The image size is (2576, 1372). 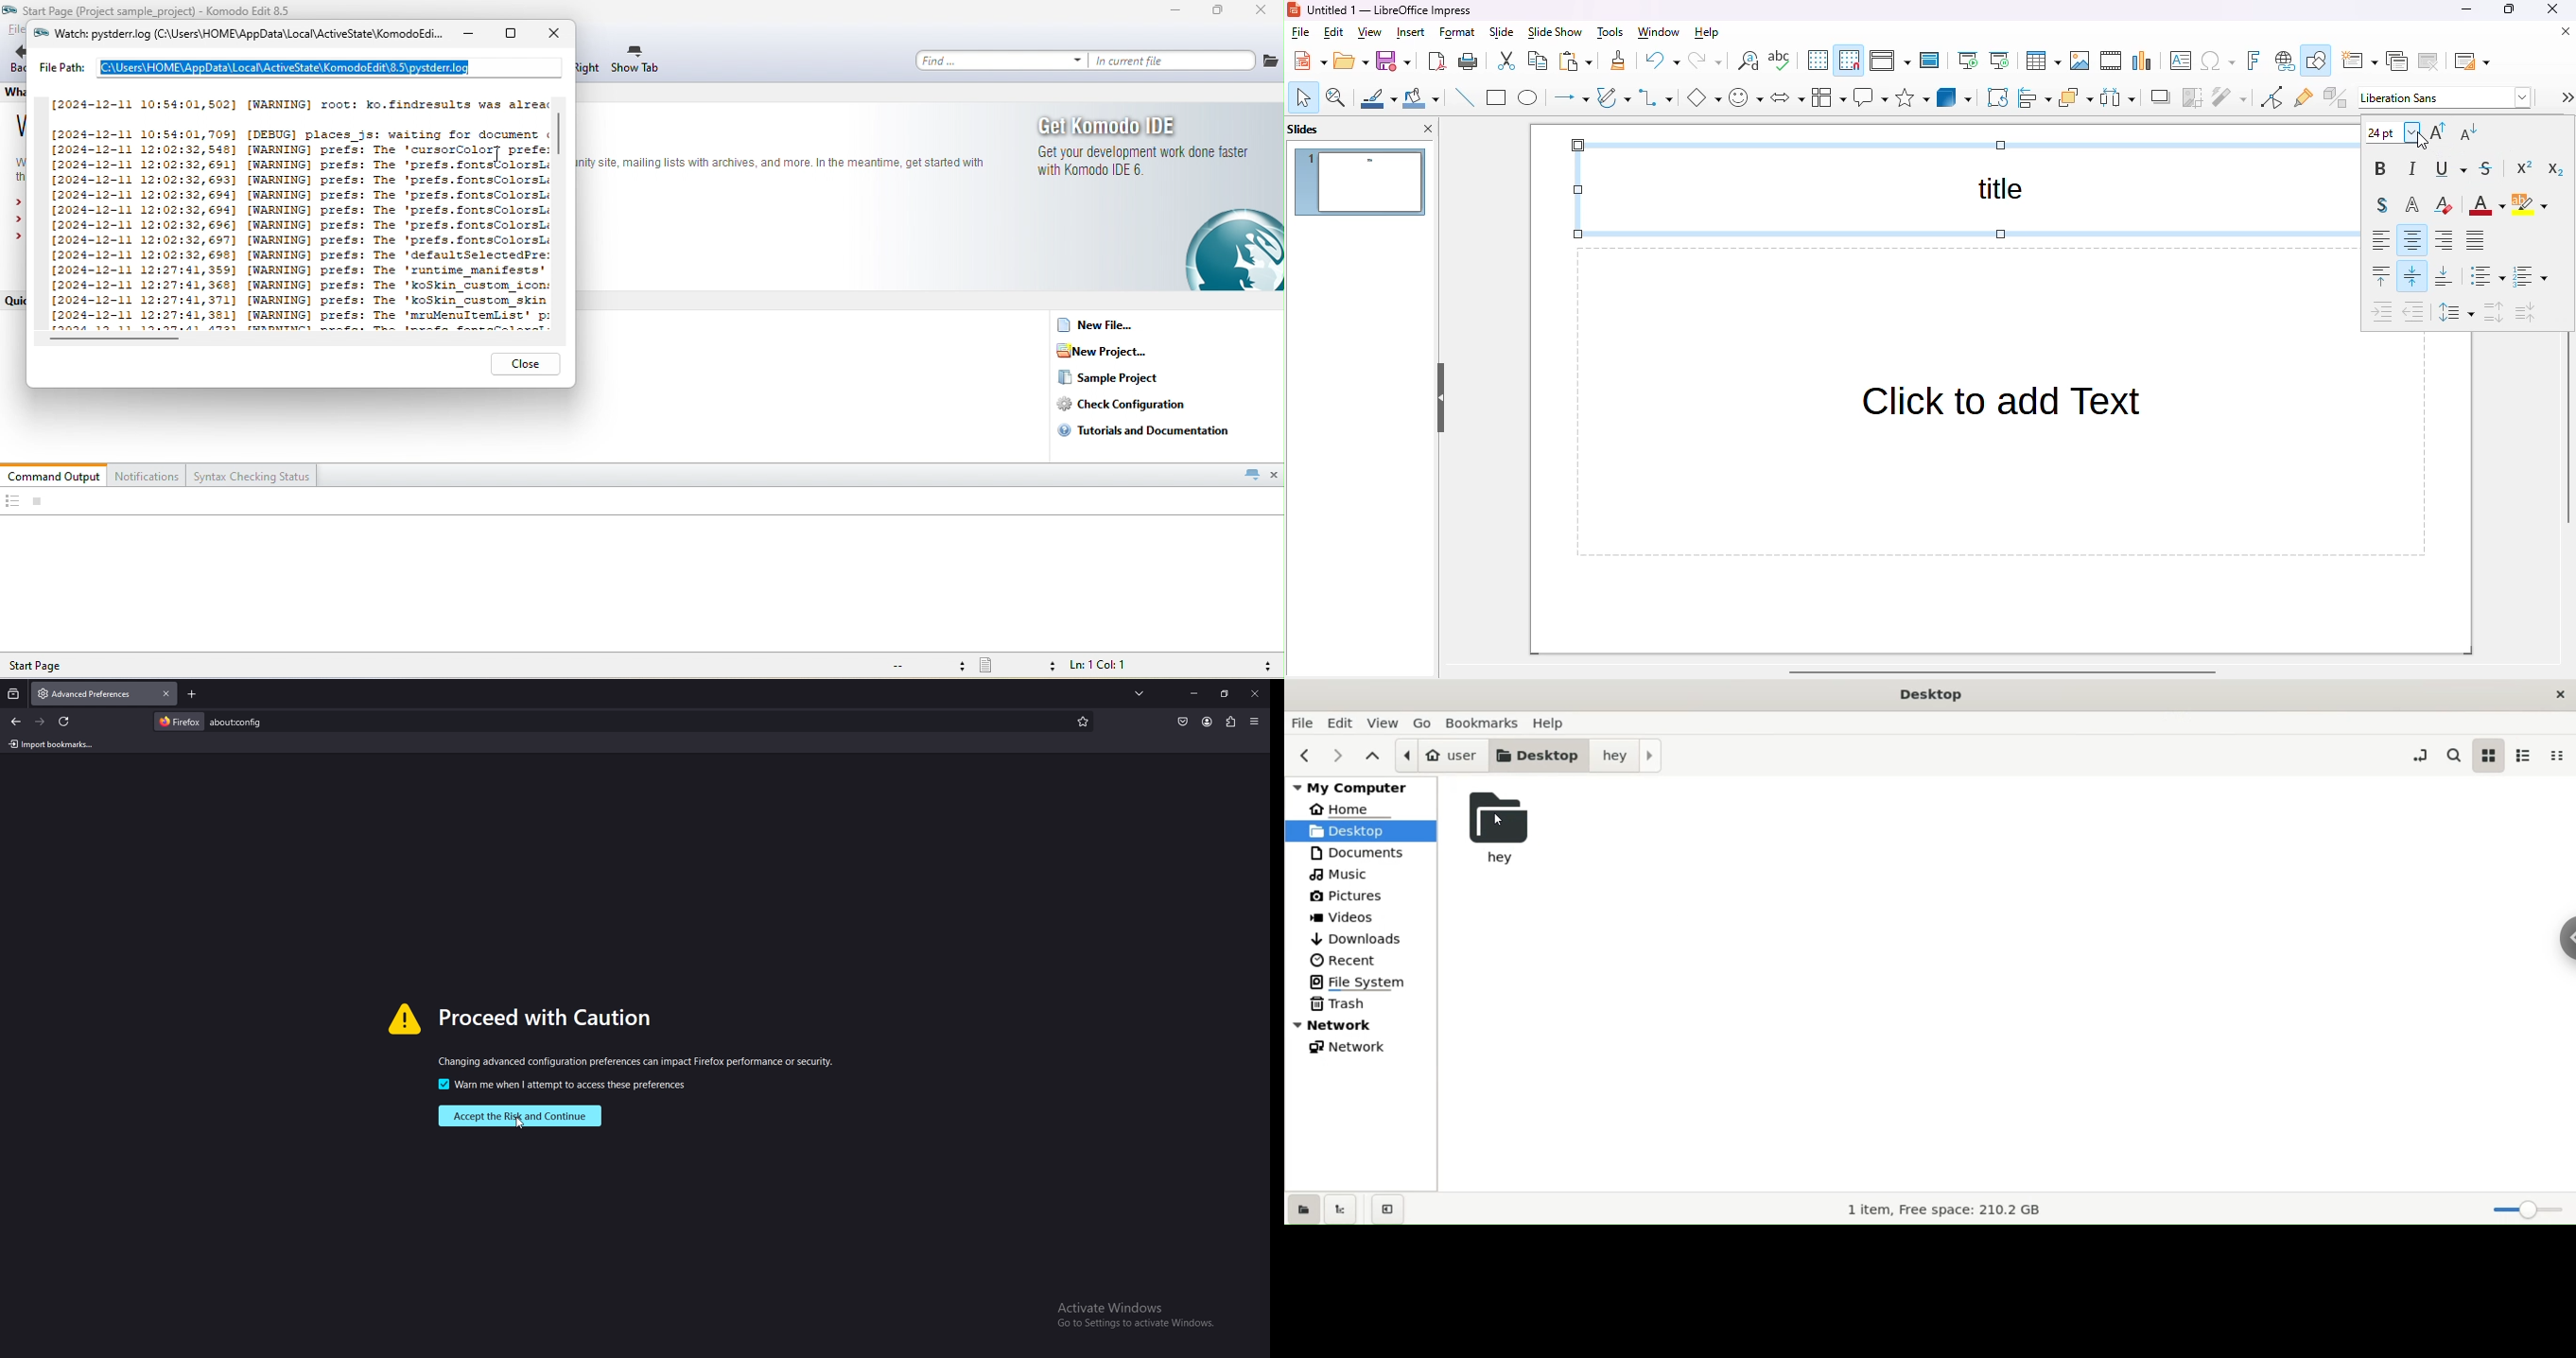 I want to click on new slide, so click(x=2359, y=61).